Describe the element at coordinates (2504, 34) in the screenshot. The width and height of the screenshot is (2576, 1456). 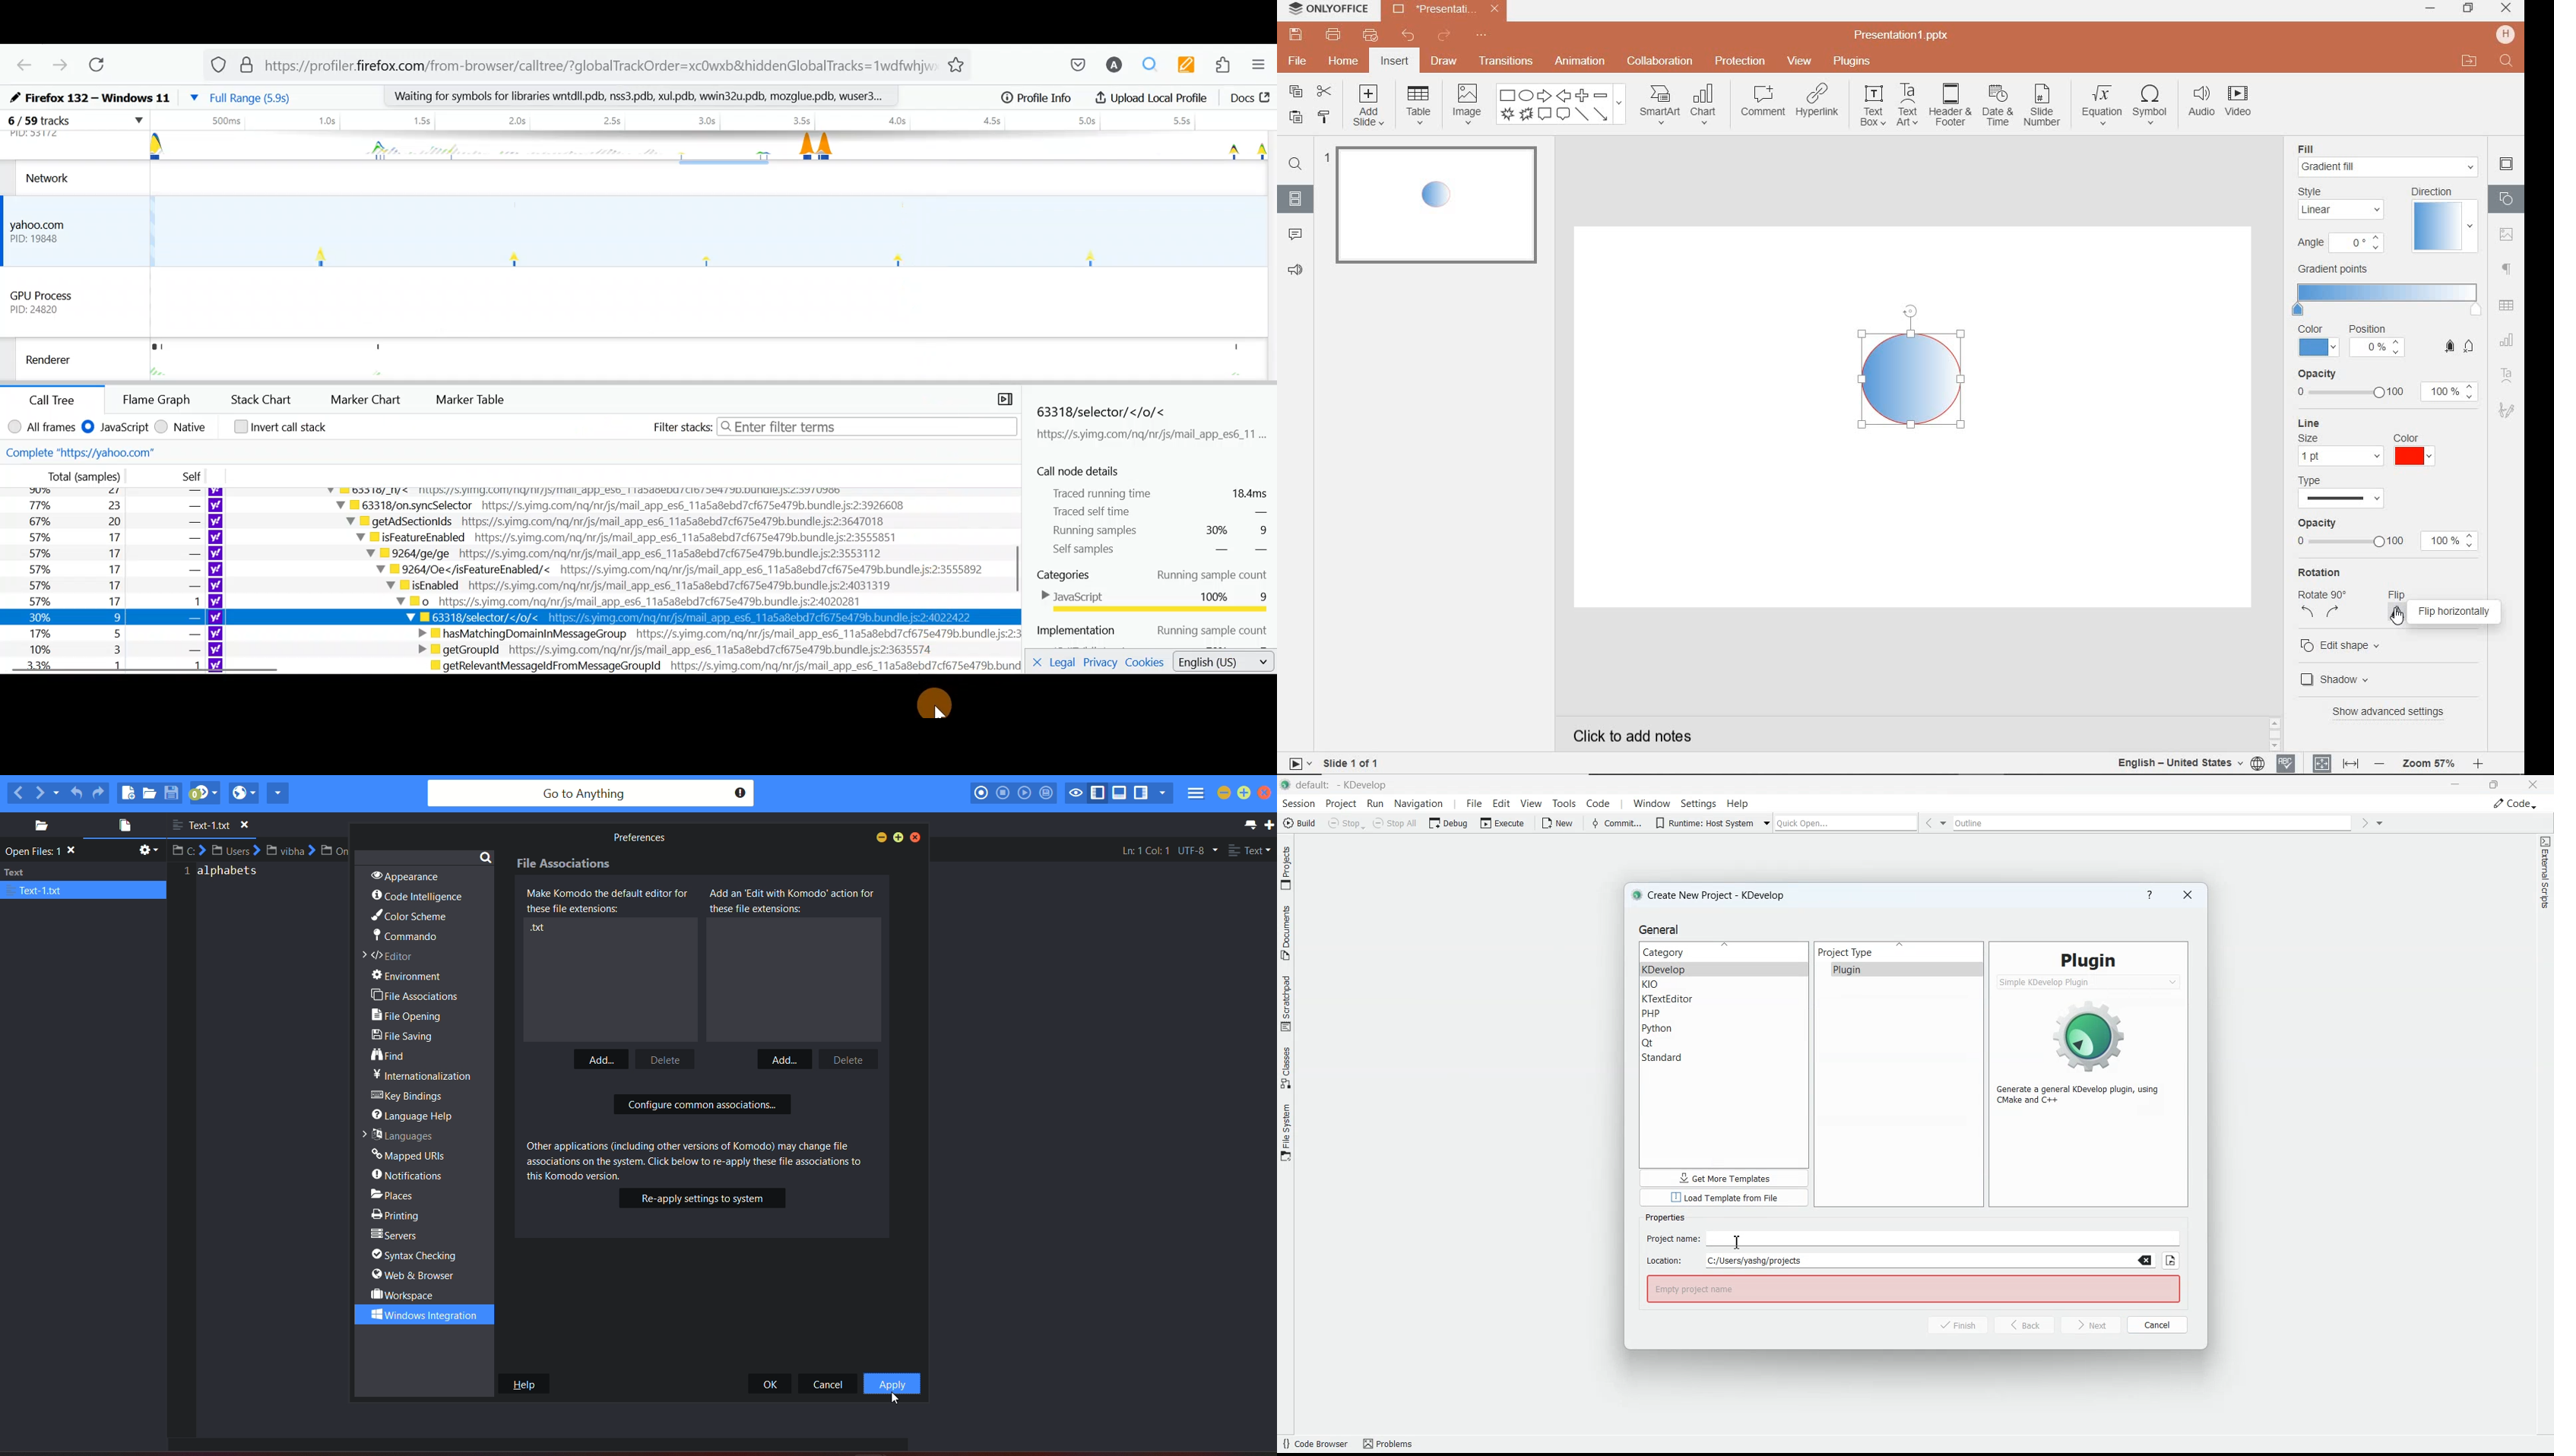
I see `hp` at that location.